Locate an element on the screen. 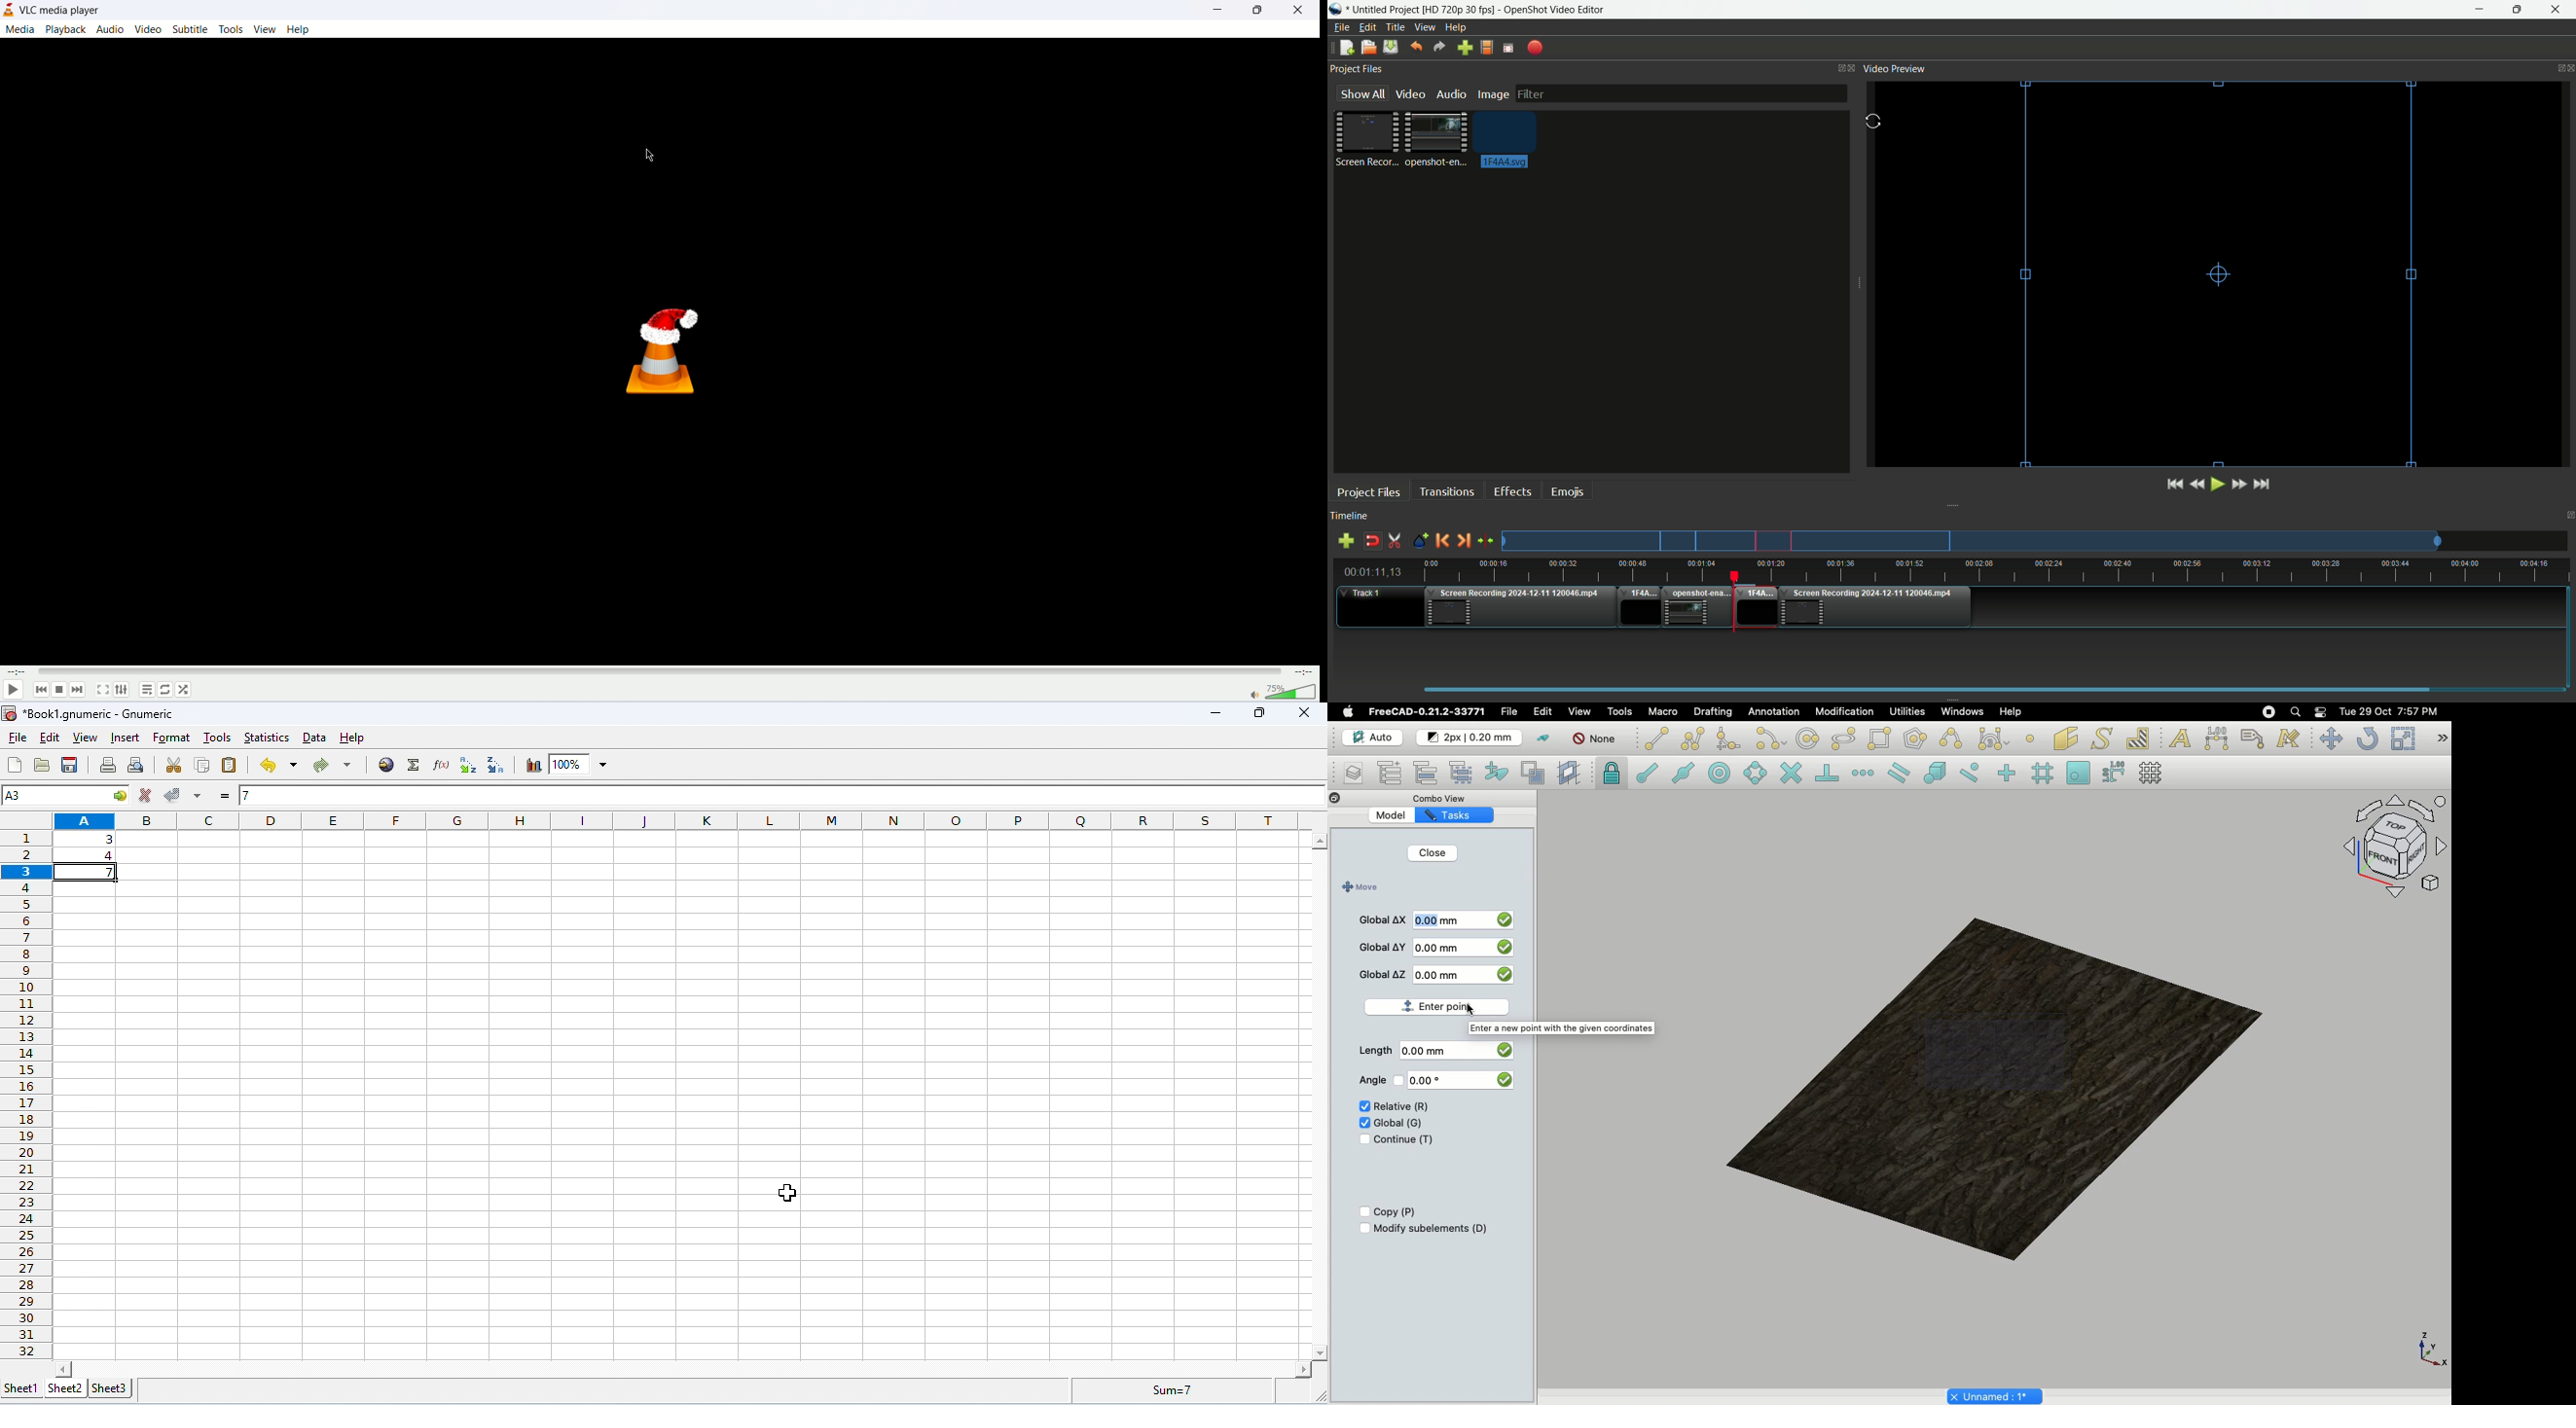 The height and width of the screenshot is (1428, 2576). Add to construction group is located at coordinates (1498, 770).